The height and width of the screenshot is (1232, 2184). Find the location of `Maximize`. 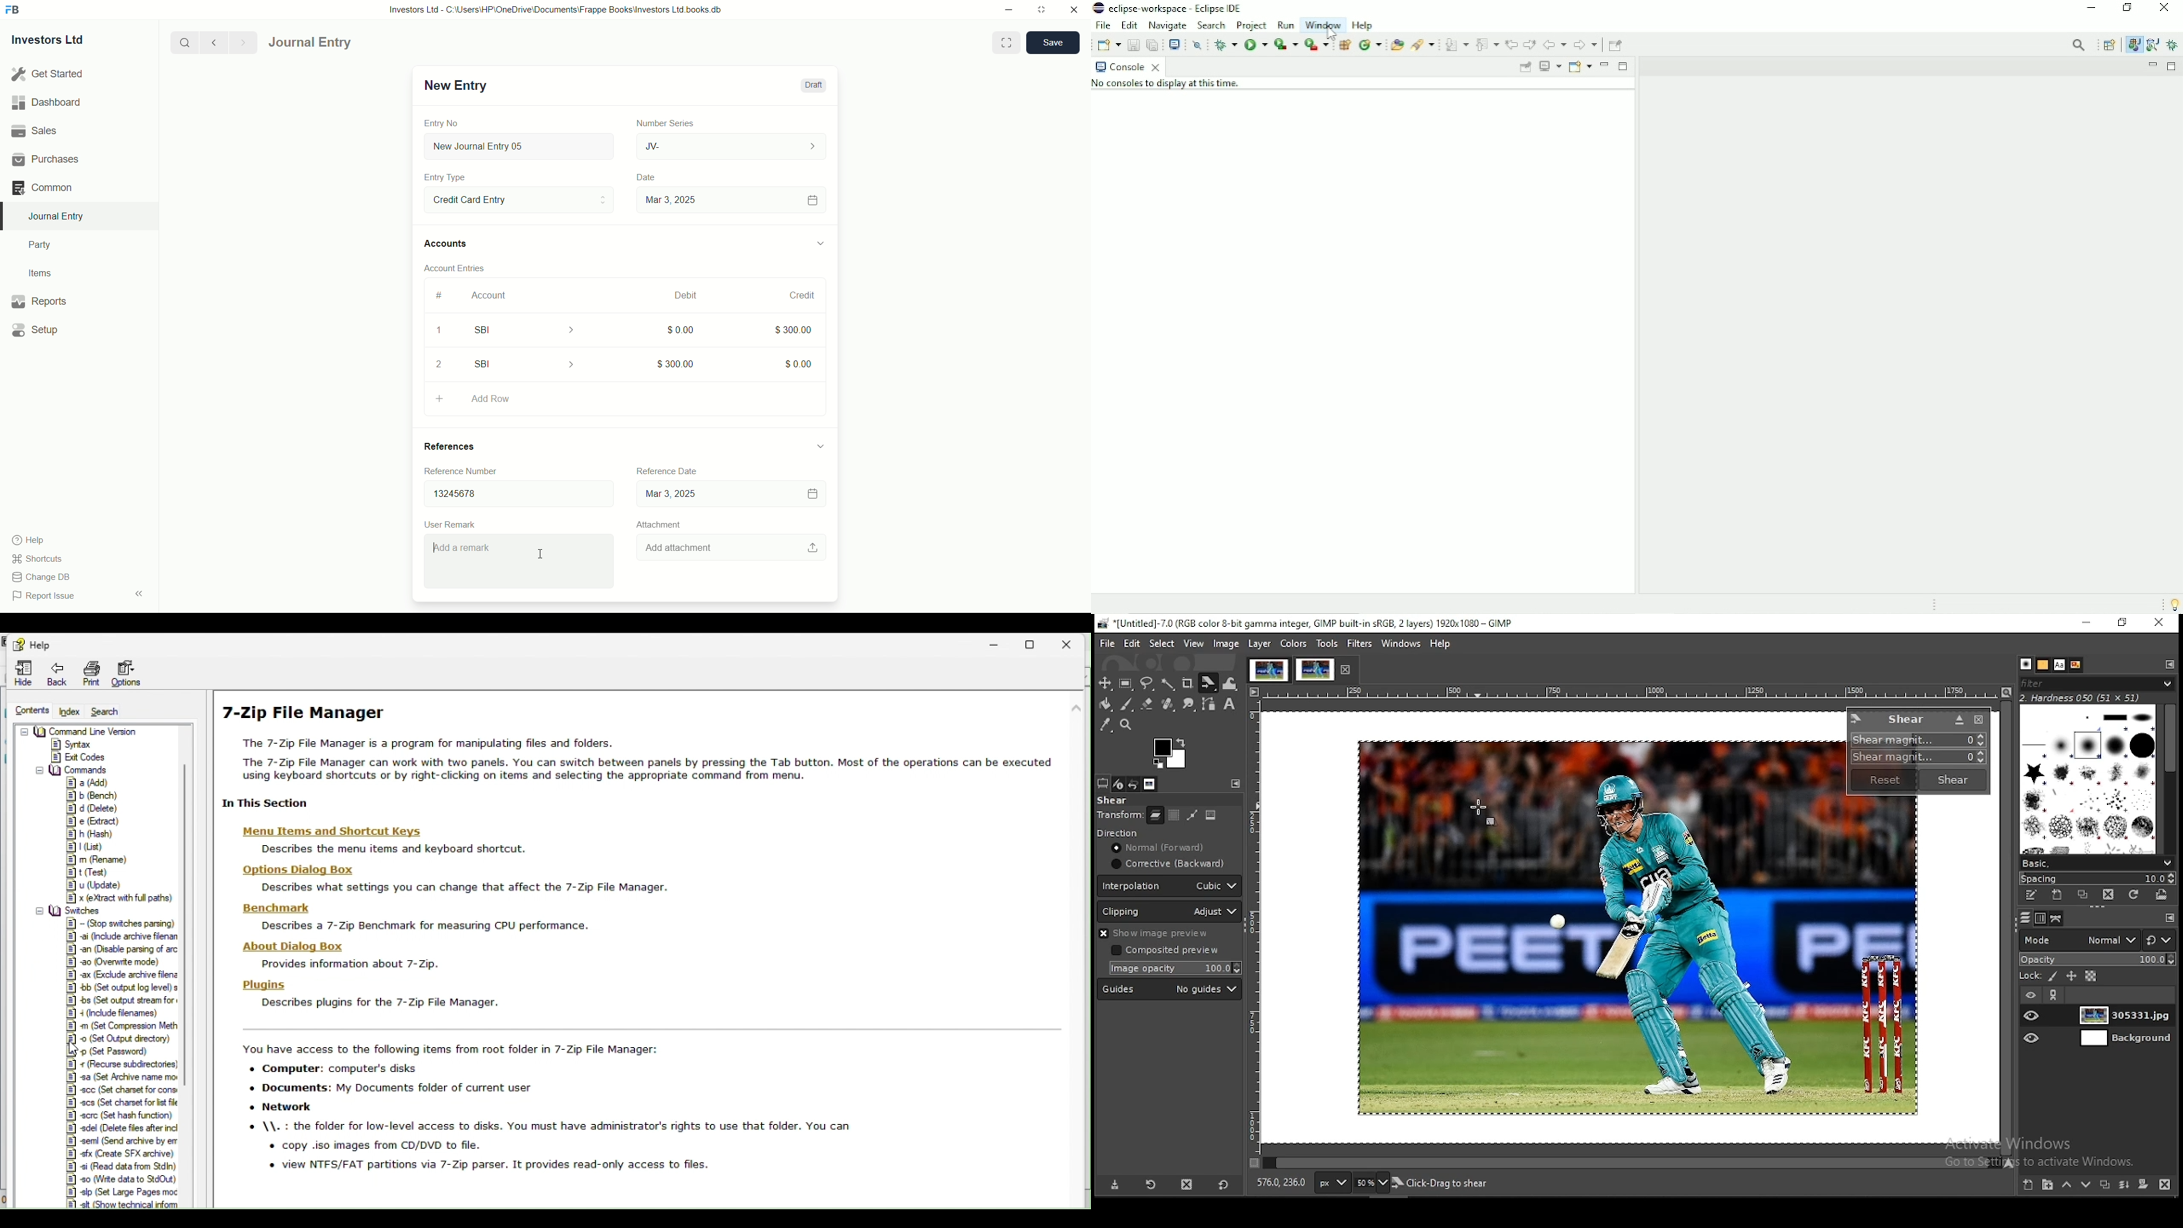

Maximize is located at coordinates (2173, 66).